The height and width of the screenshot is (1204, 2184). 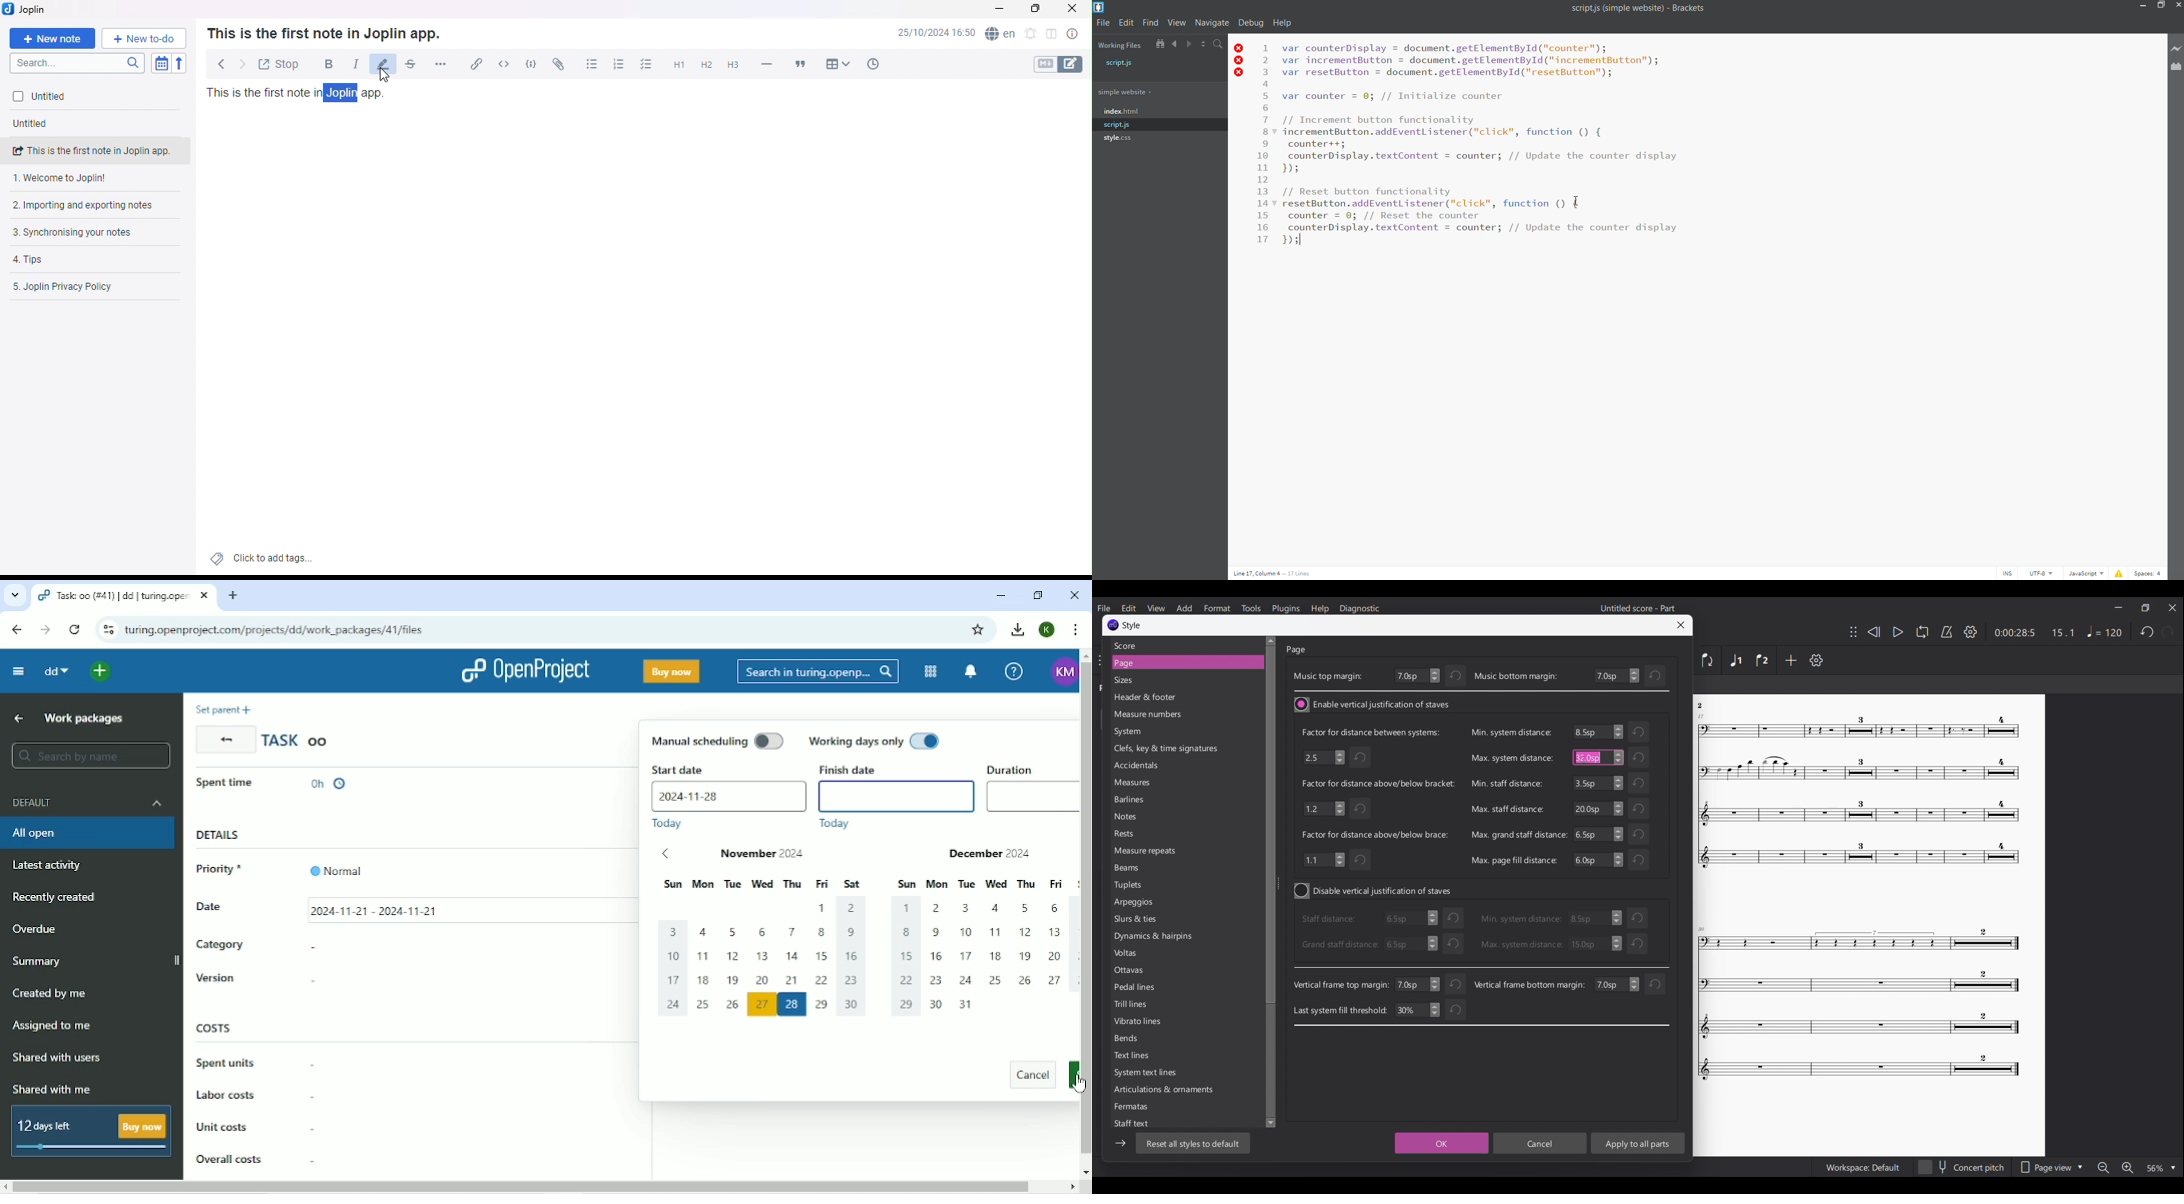 What do you see at coordinates (1595, 943) in the screenshot?
I see `30.0 sp` at bounding box center [1595, 943].